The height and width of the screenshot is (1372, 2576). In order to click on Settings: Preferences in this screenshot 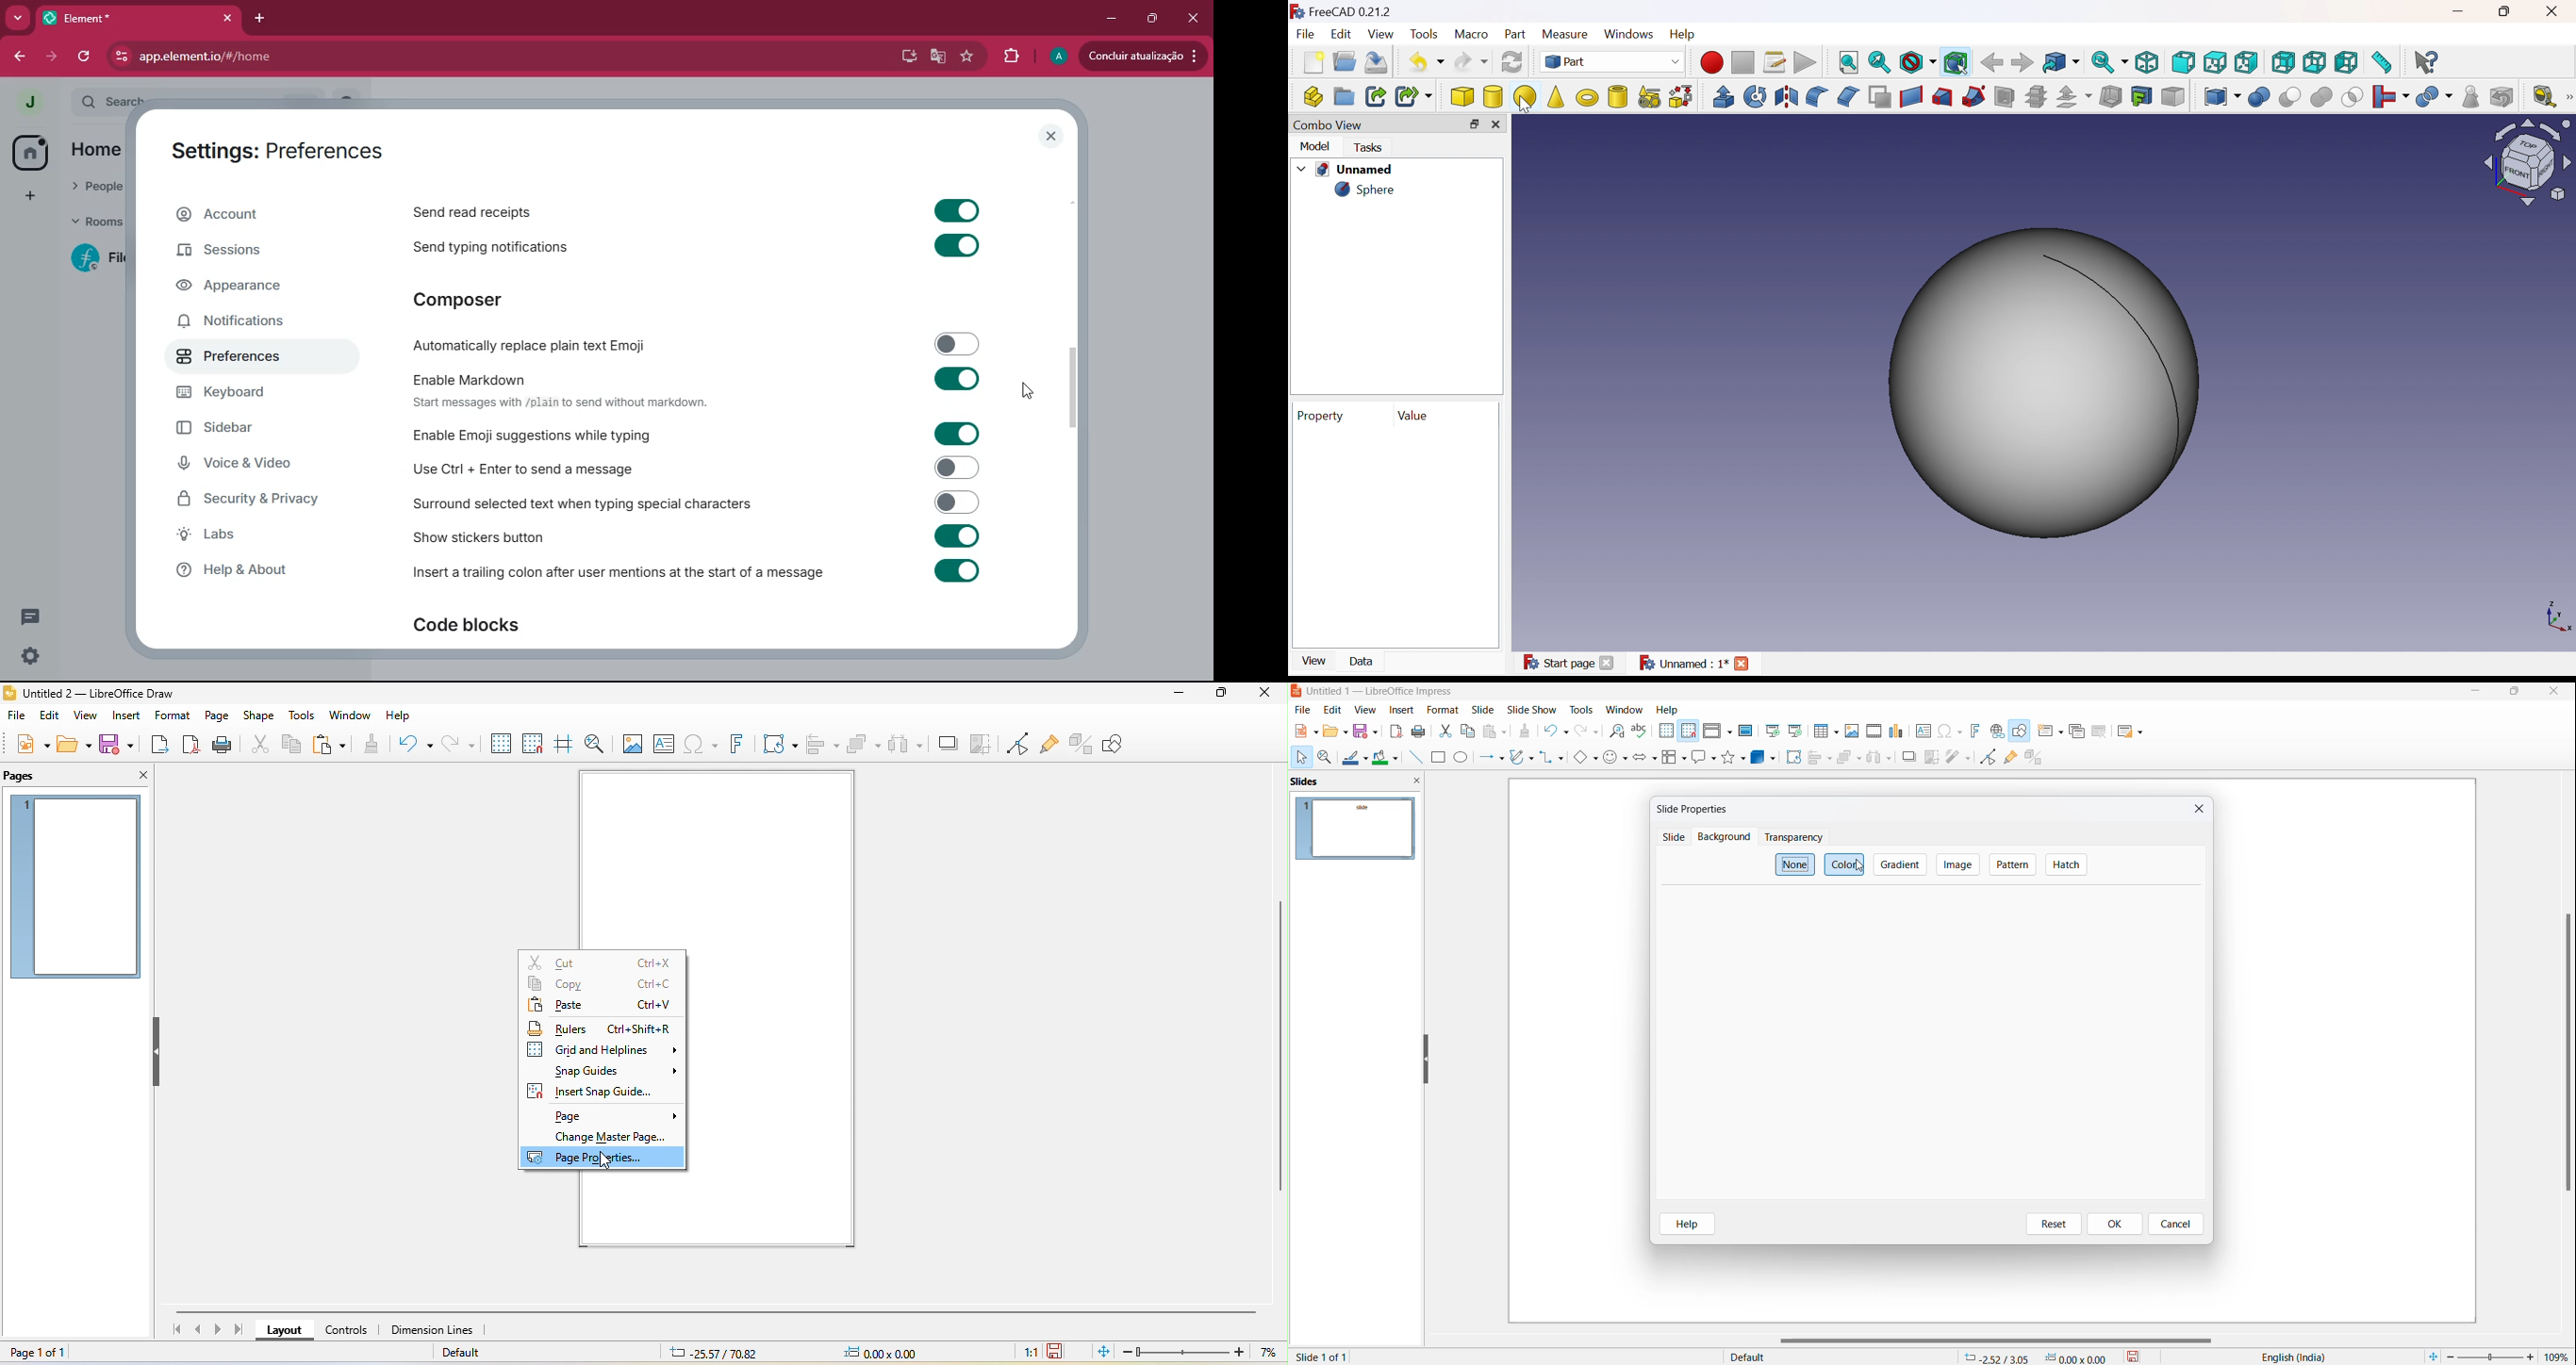, I will do `click(274, 151)`.